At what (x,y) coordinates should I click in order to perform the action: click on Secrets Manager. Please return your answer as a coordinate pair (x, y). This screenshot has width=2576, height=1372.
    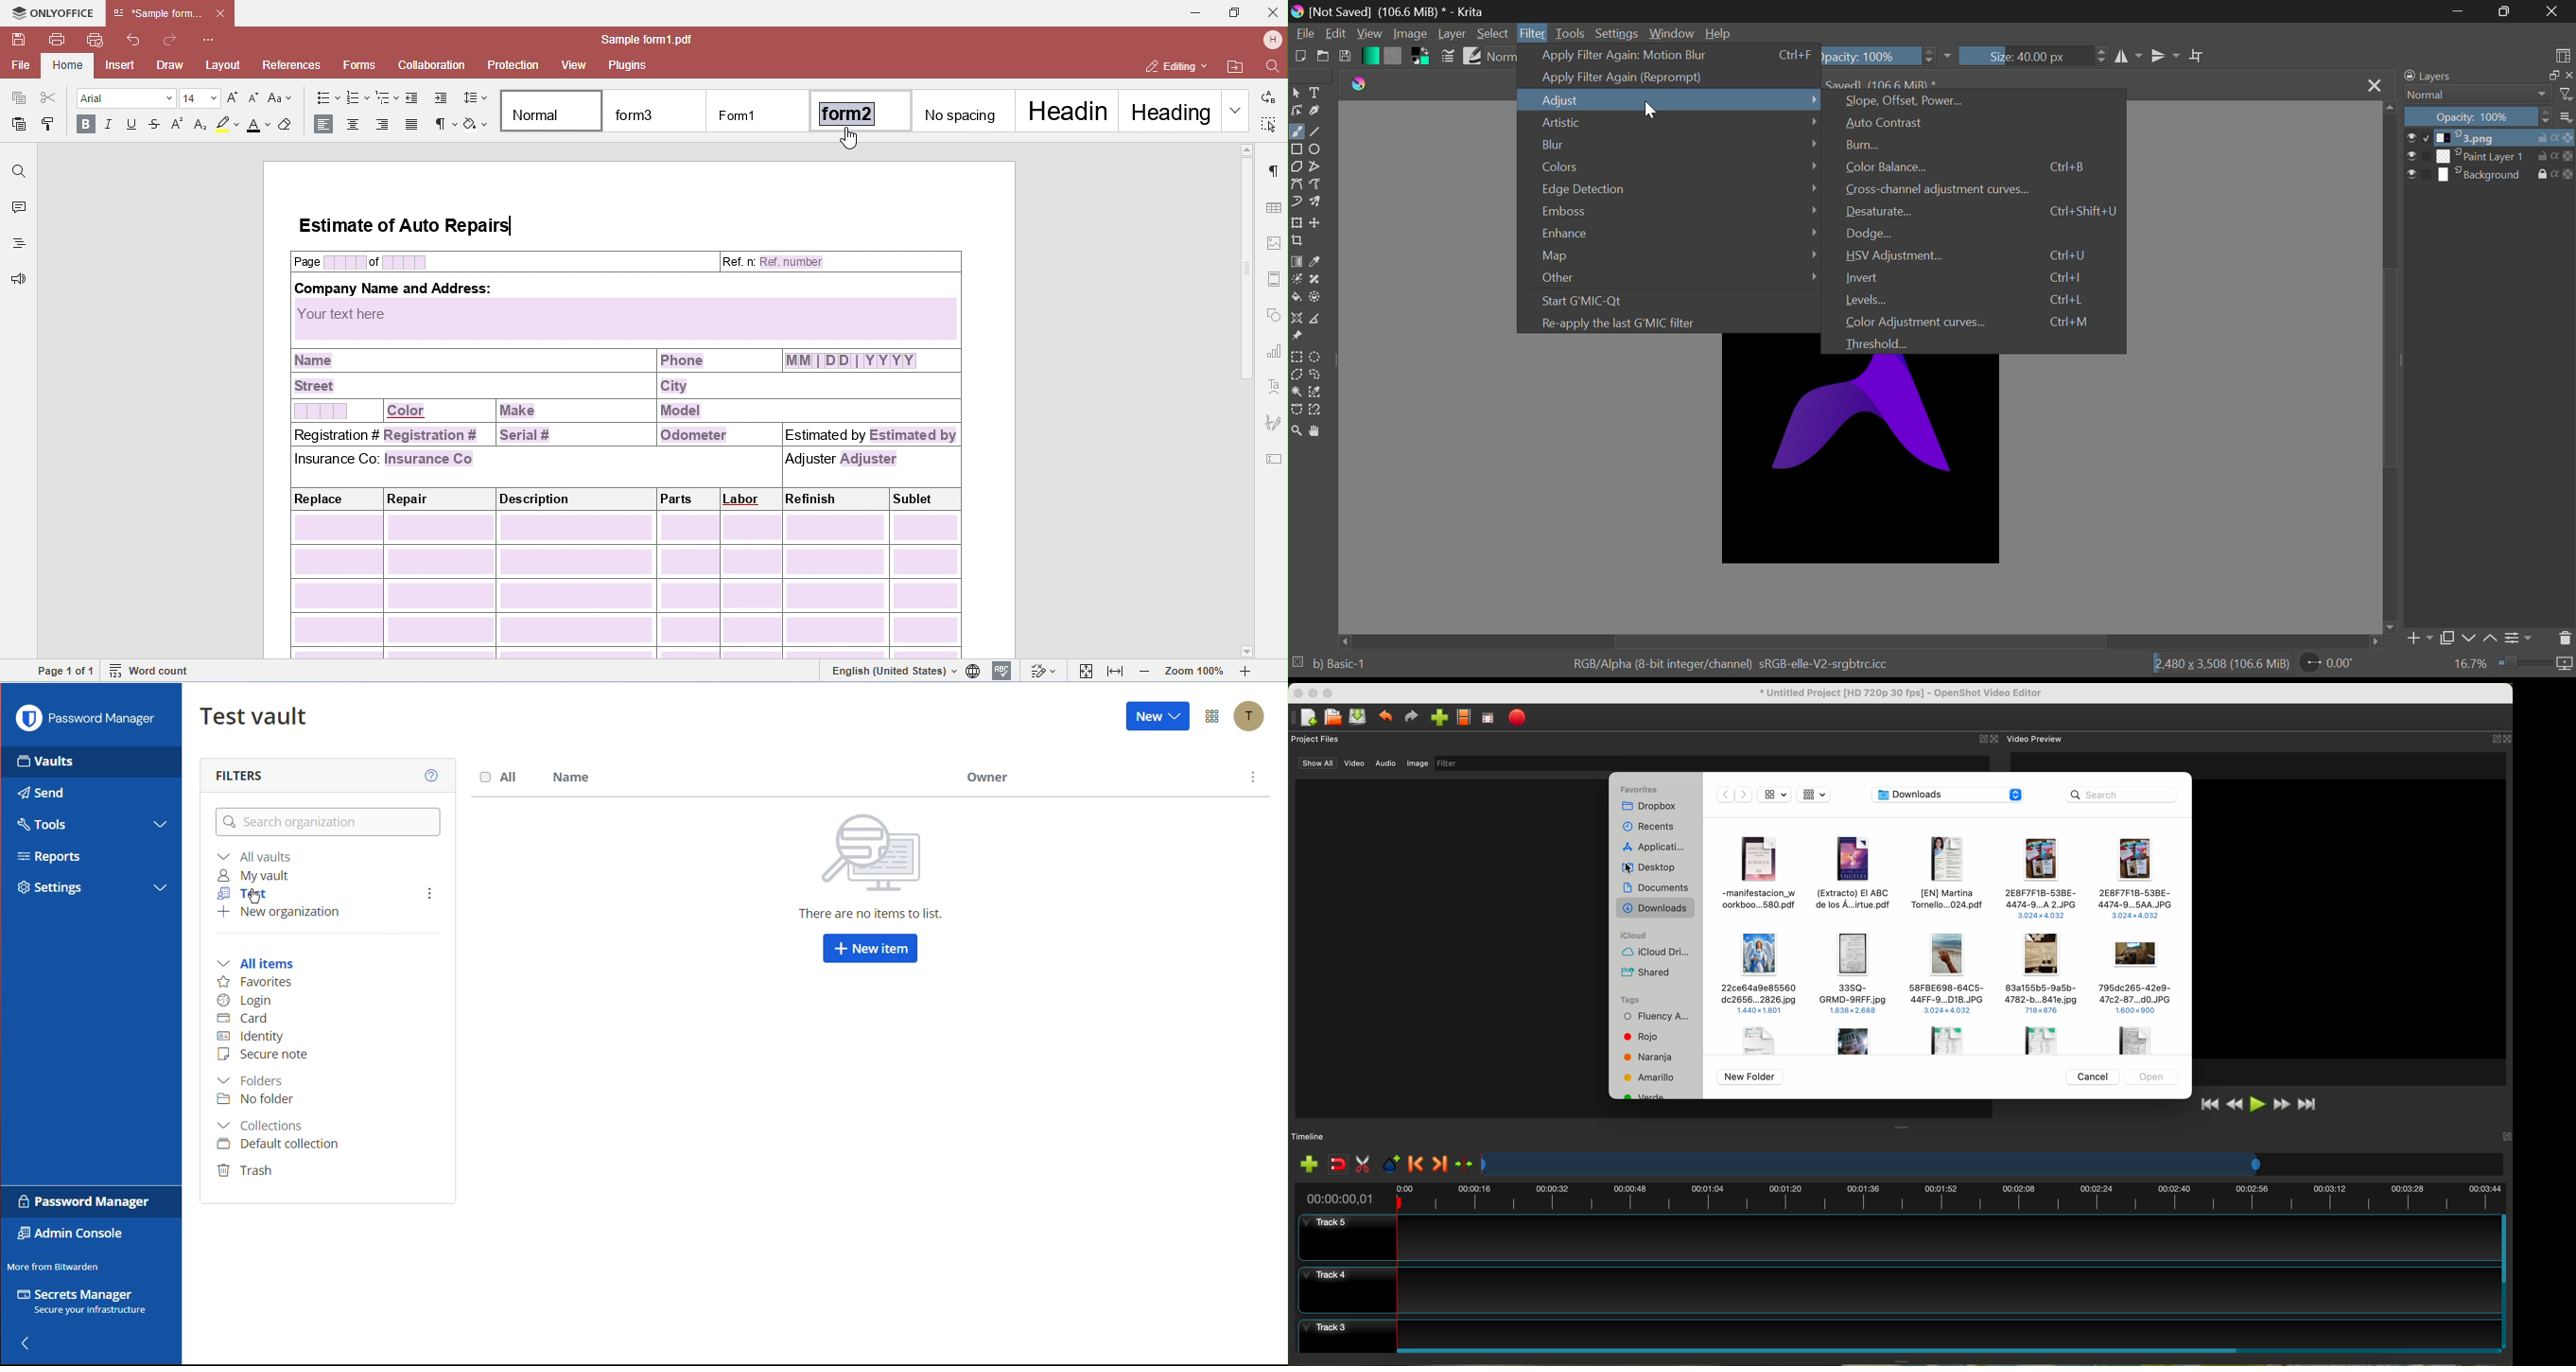
    Looking at the image, I should click on (82, 1300).